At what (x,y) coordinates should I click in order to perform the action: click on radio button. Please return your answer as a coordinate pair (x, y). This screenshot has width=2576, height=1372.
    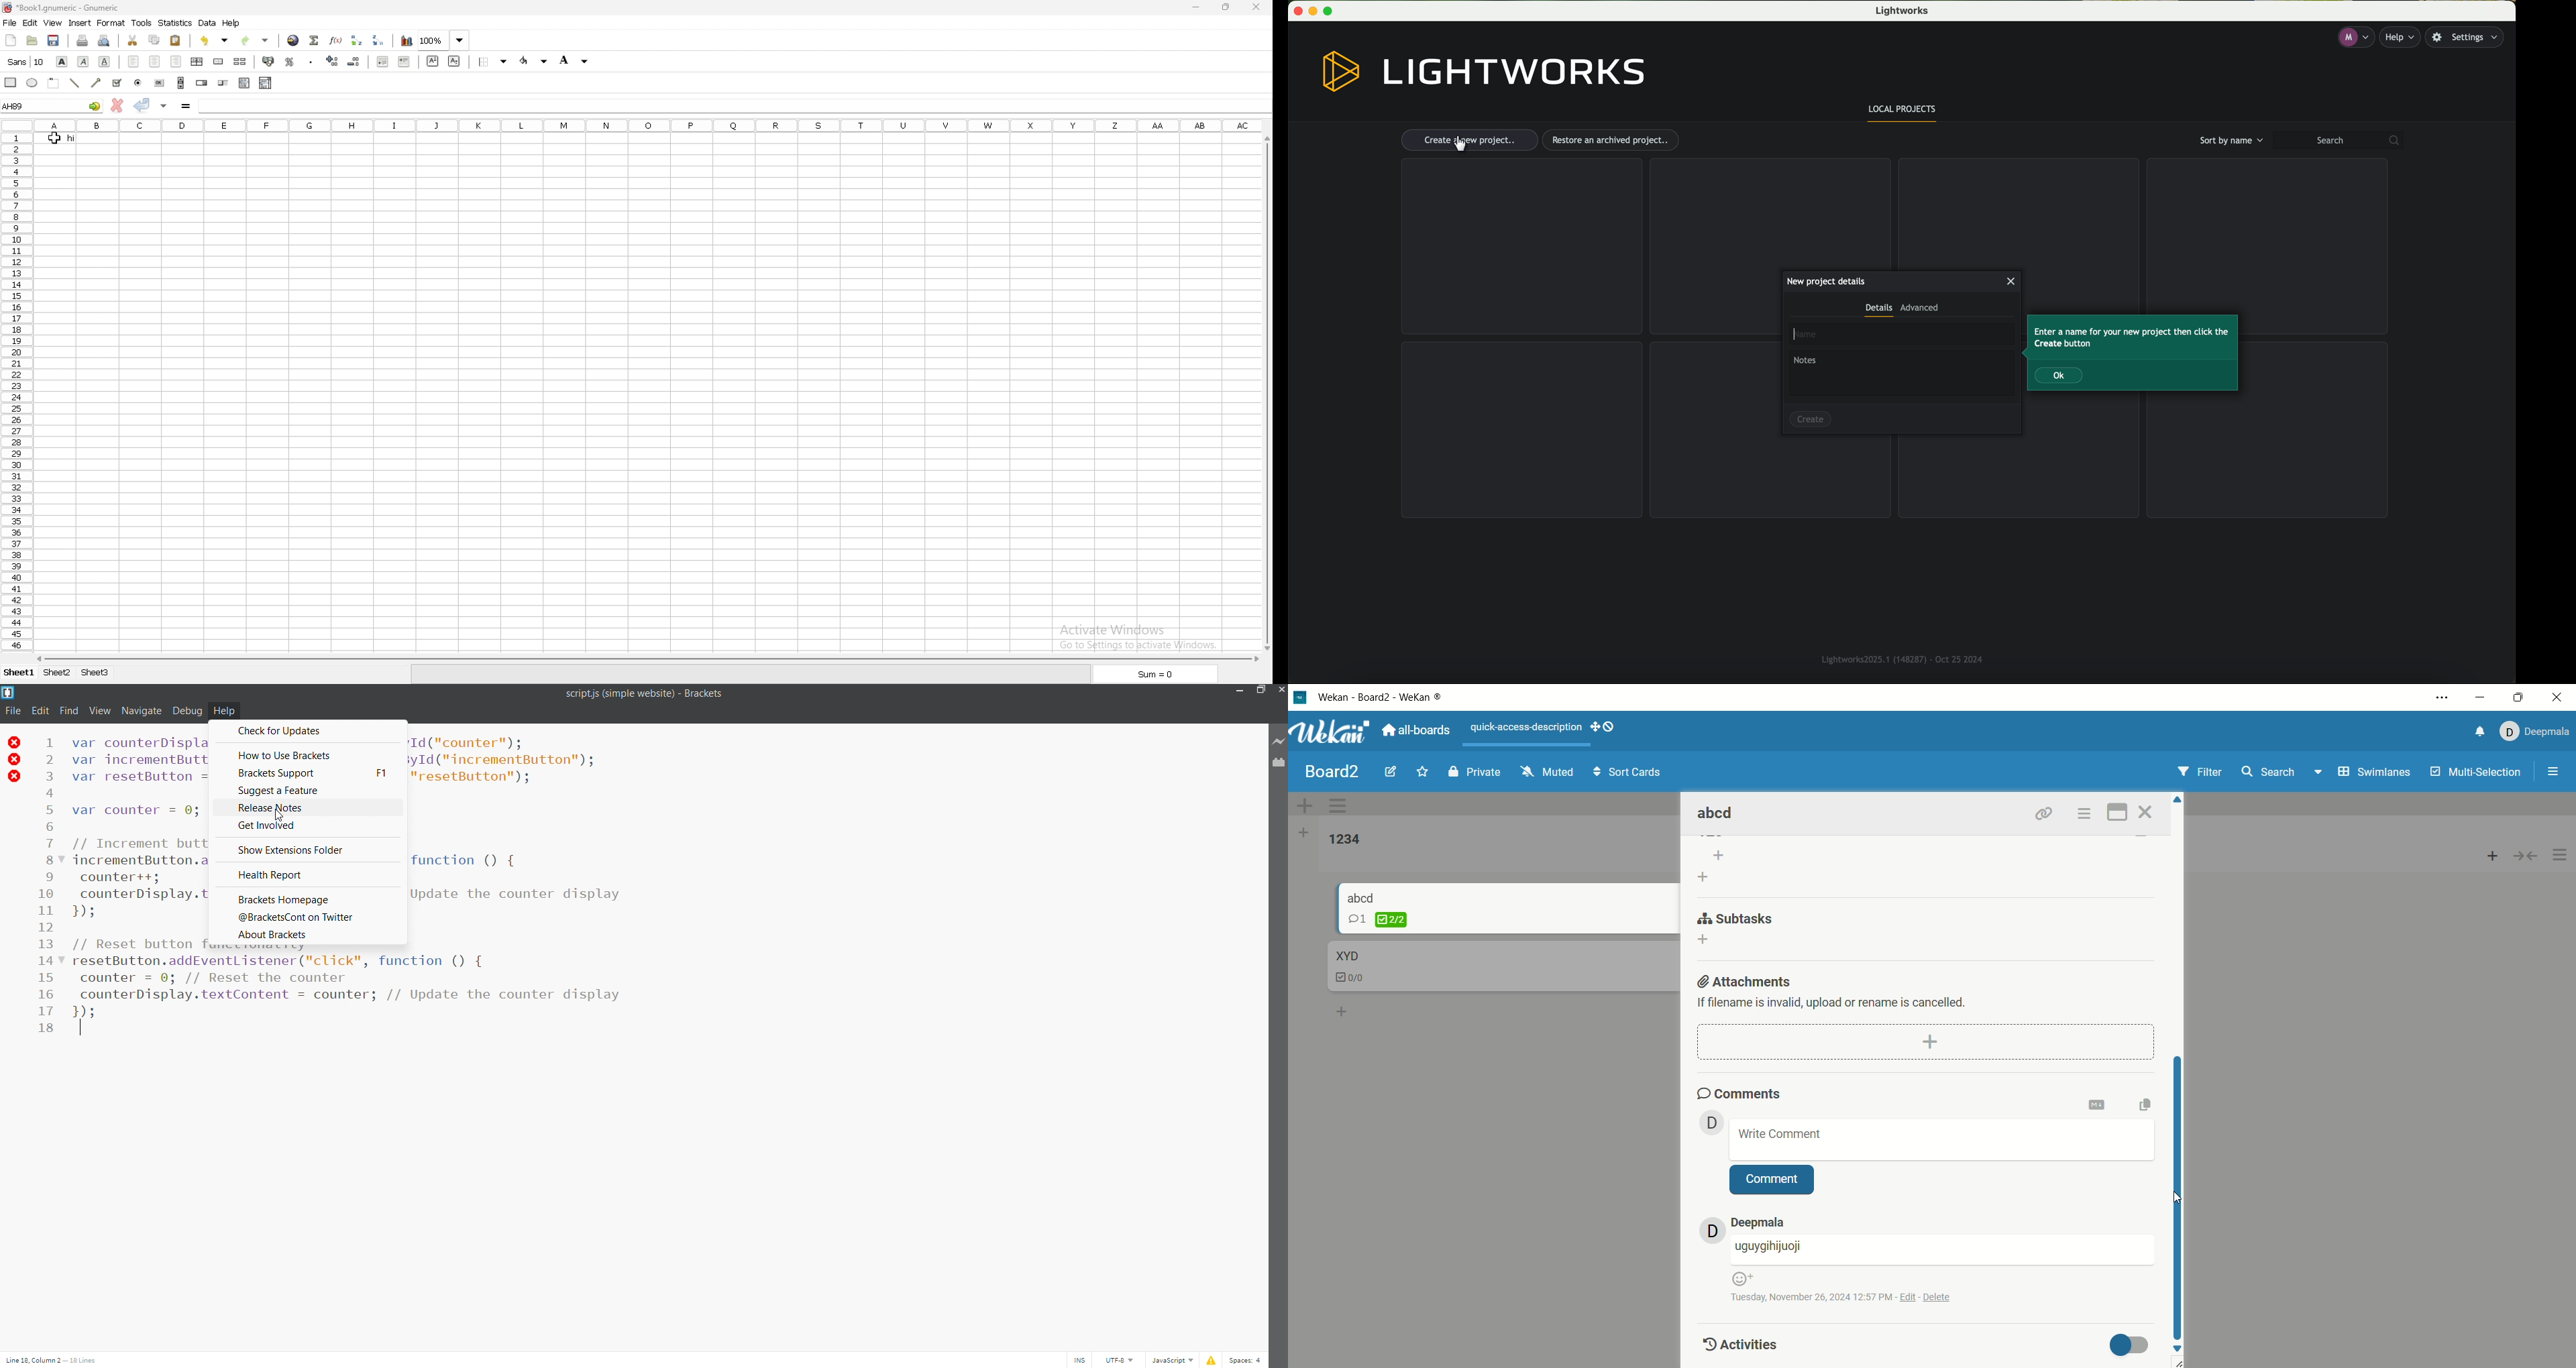
    Looking at the image, I should click on (139, 84).